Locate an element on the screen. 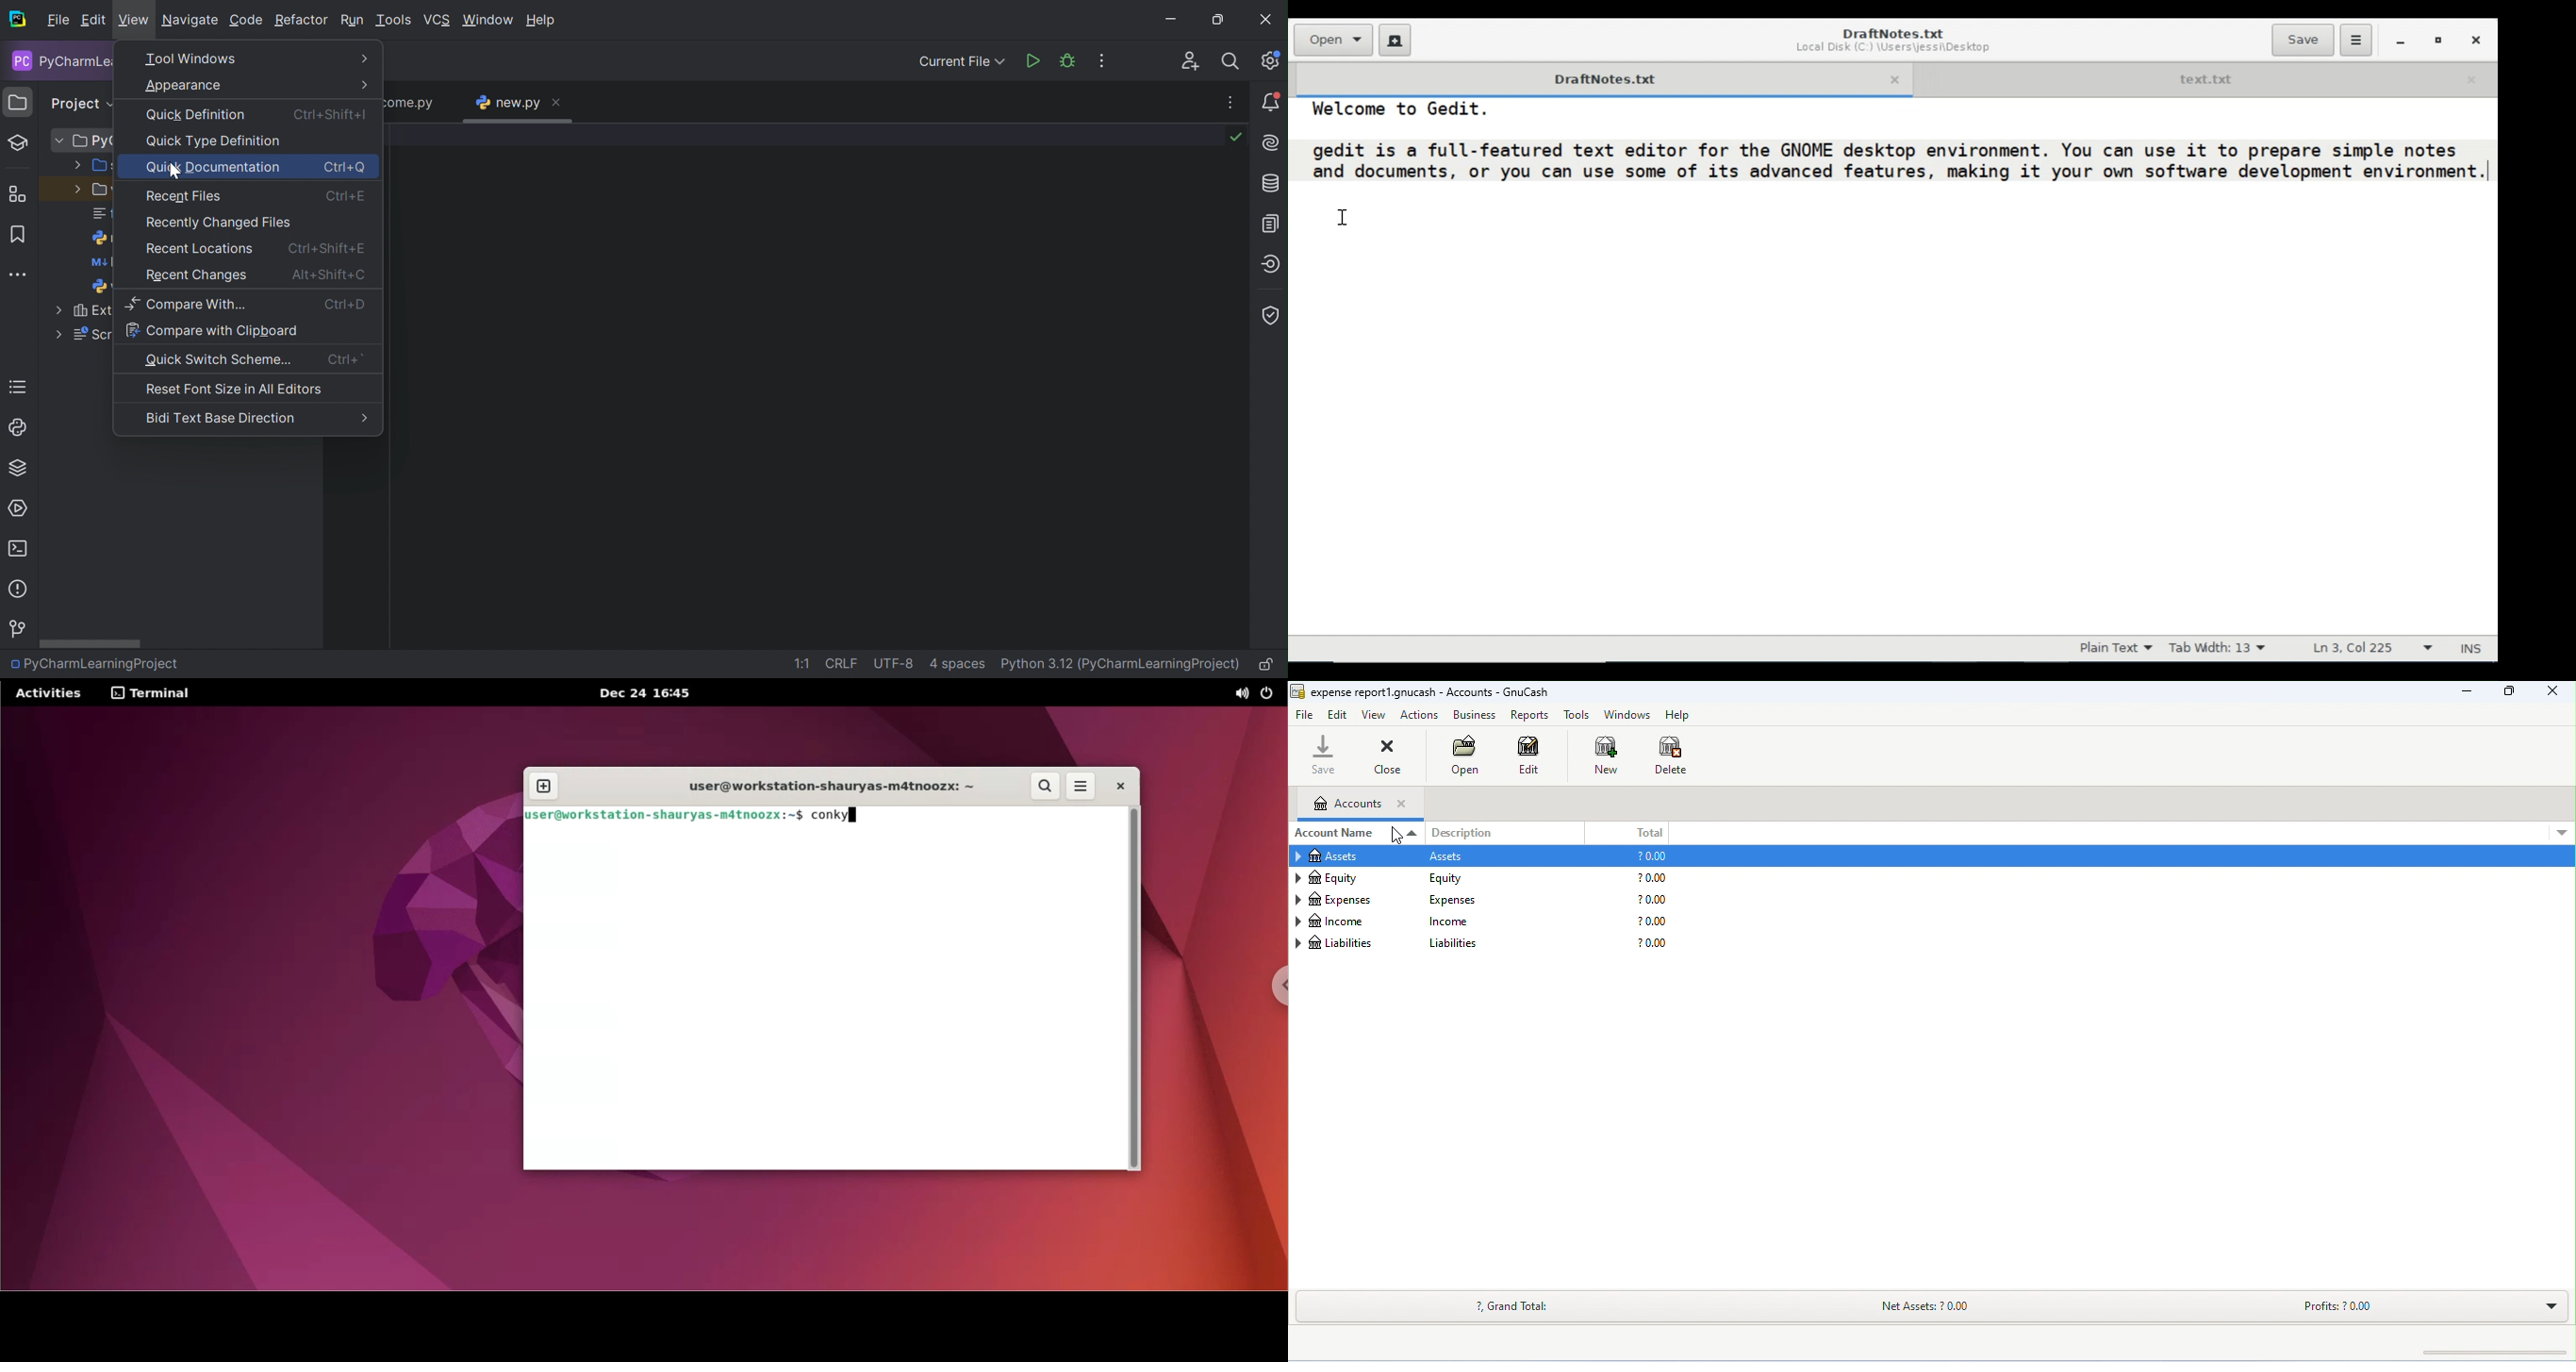  windows is located at coordinates (1627, 714).